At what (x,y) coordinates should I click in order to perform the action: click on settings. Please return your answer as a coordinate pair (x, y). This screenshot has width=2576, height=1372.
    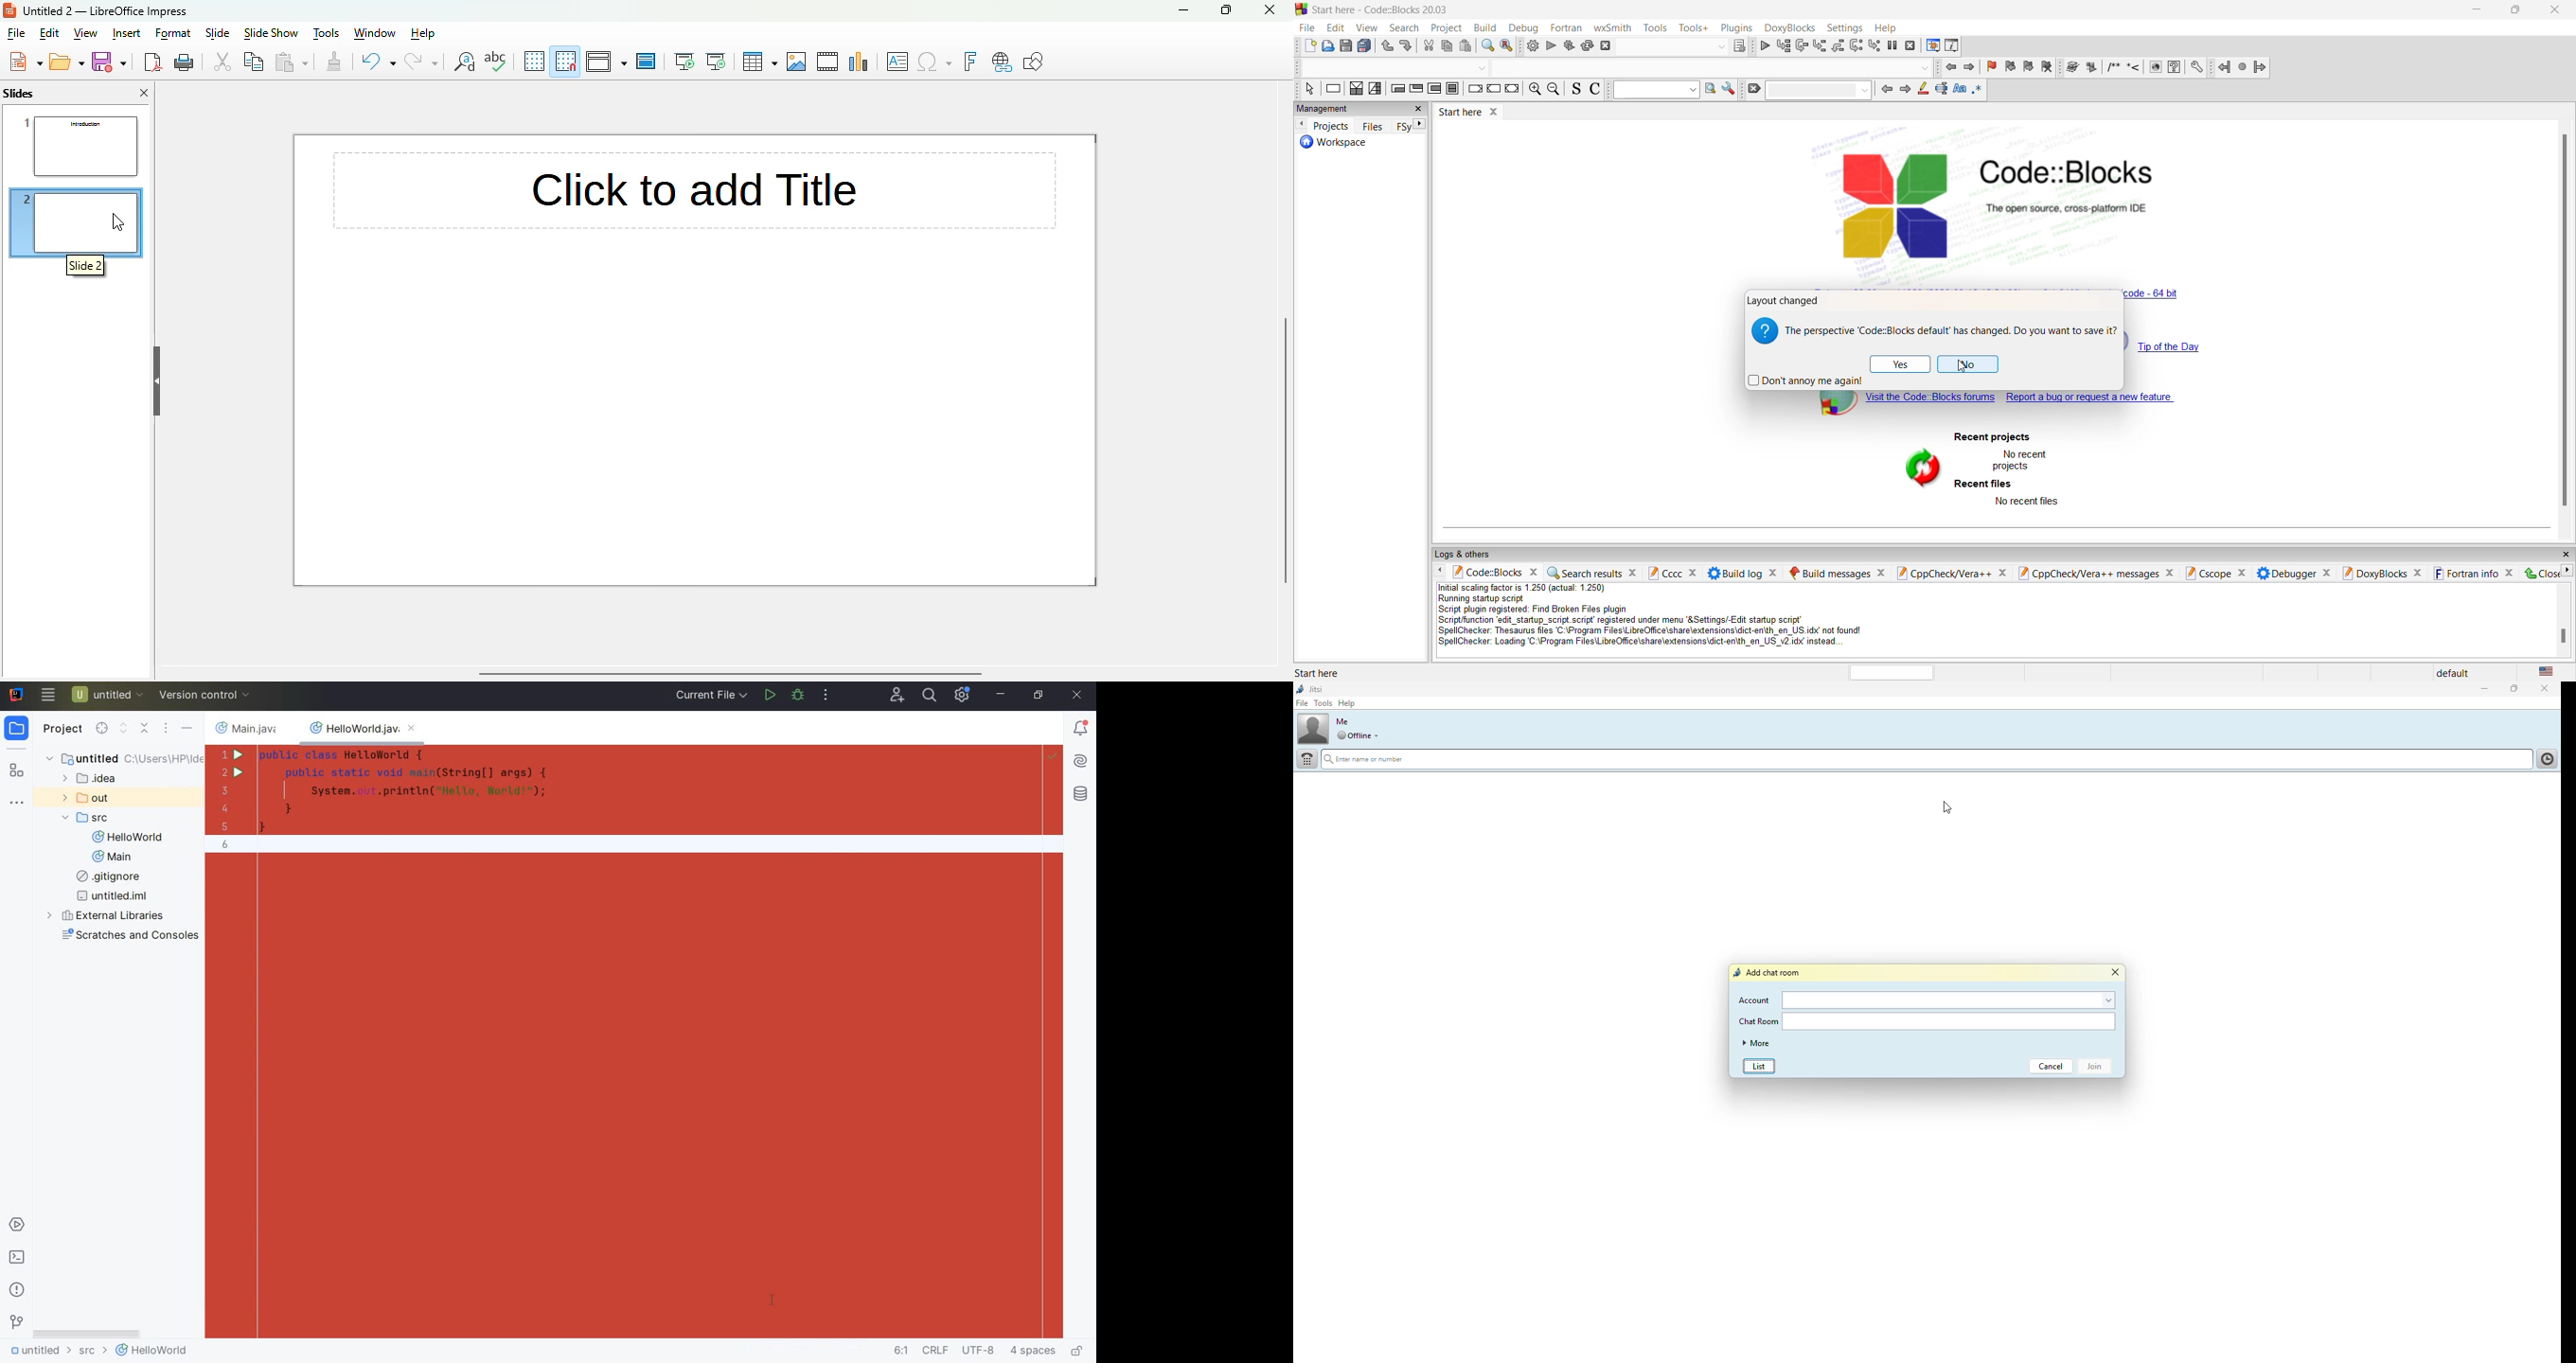
    Looking at the image, I should click on (1845, 27).